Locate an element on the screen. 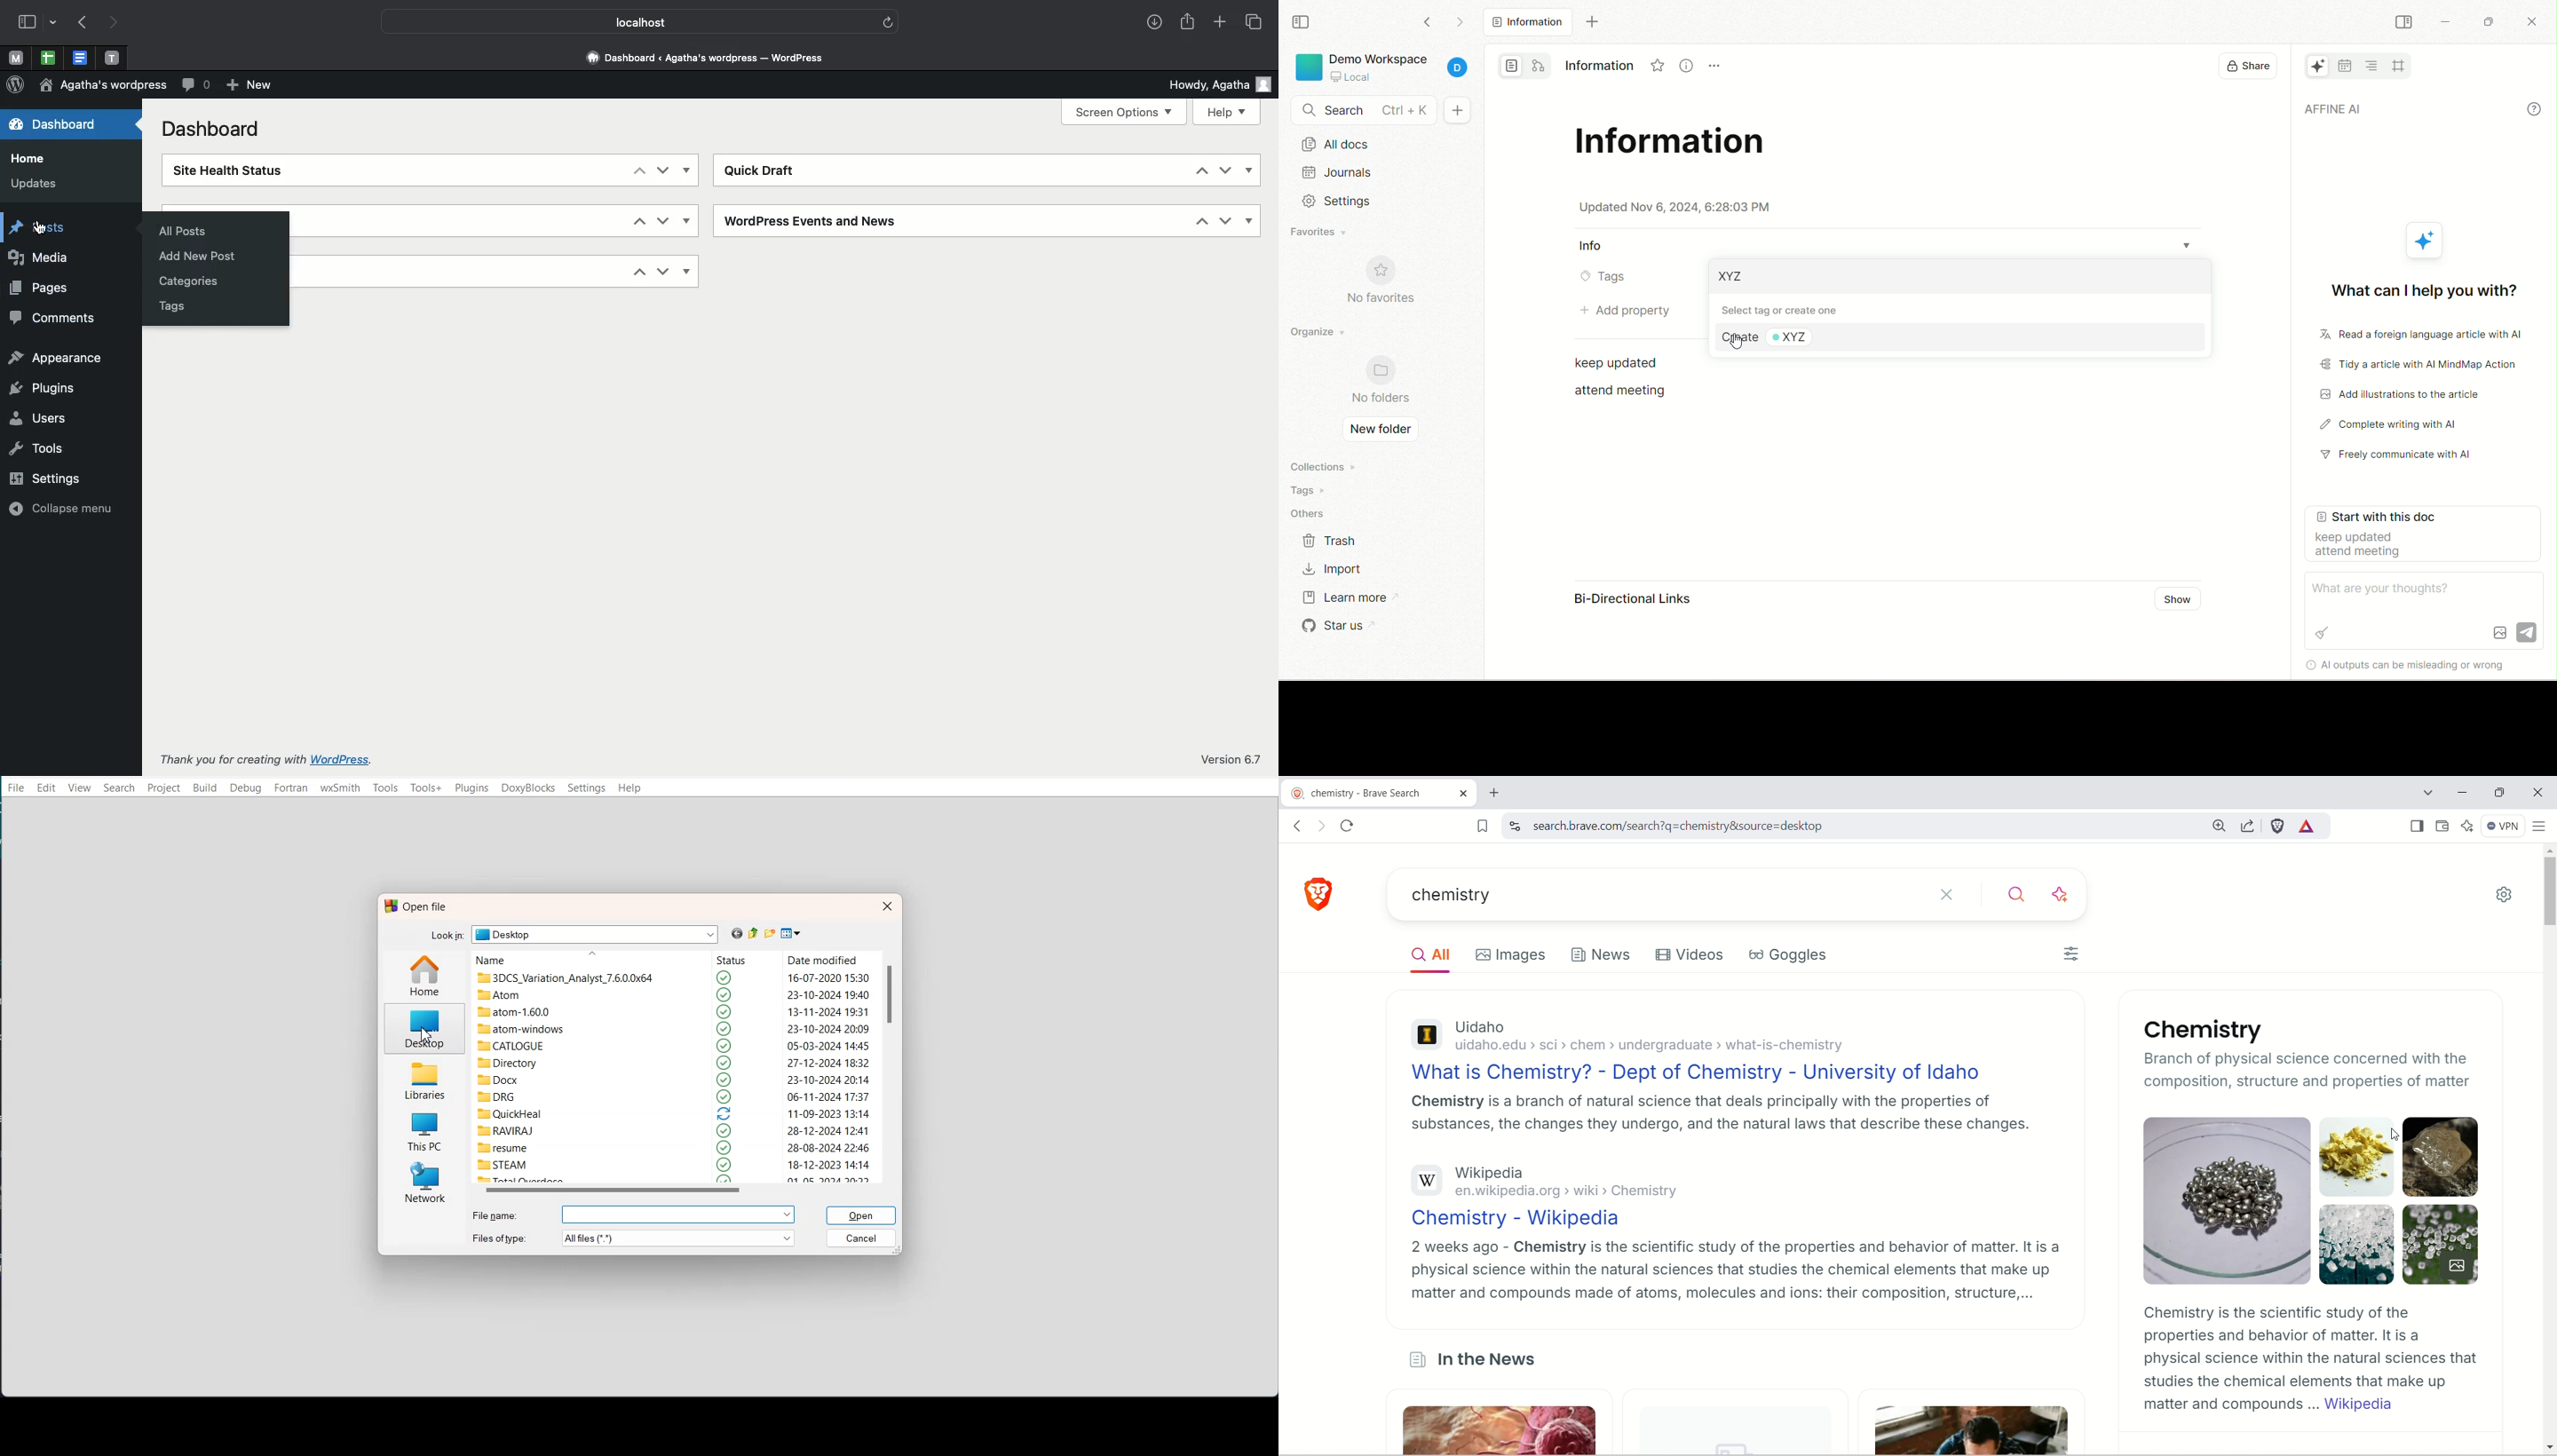 The image size is (2576, 1456). no folders is located at coordinates (1379, 383).